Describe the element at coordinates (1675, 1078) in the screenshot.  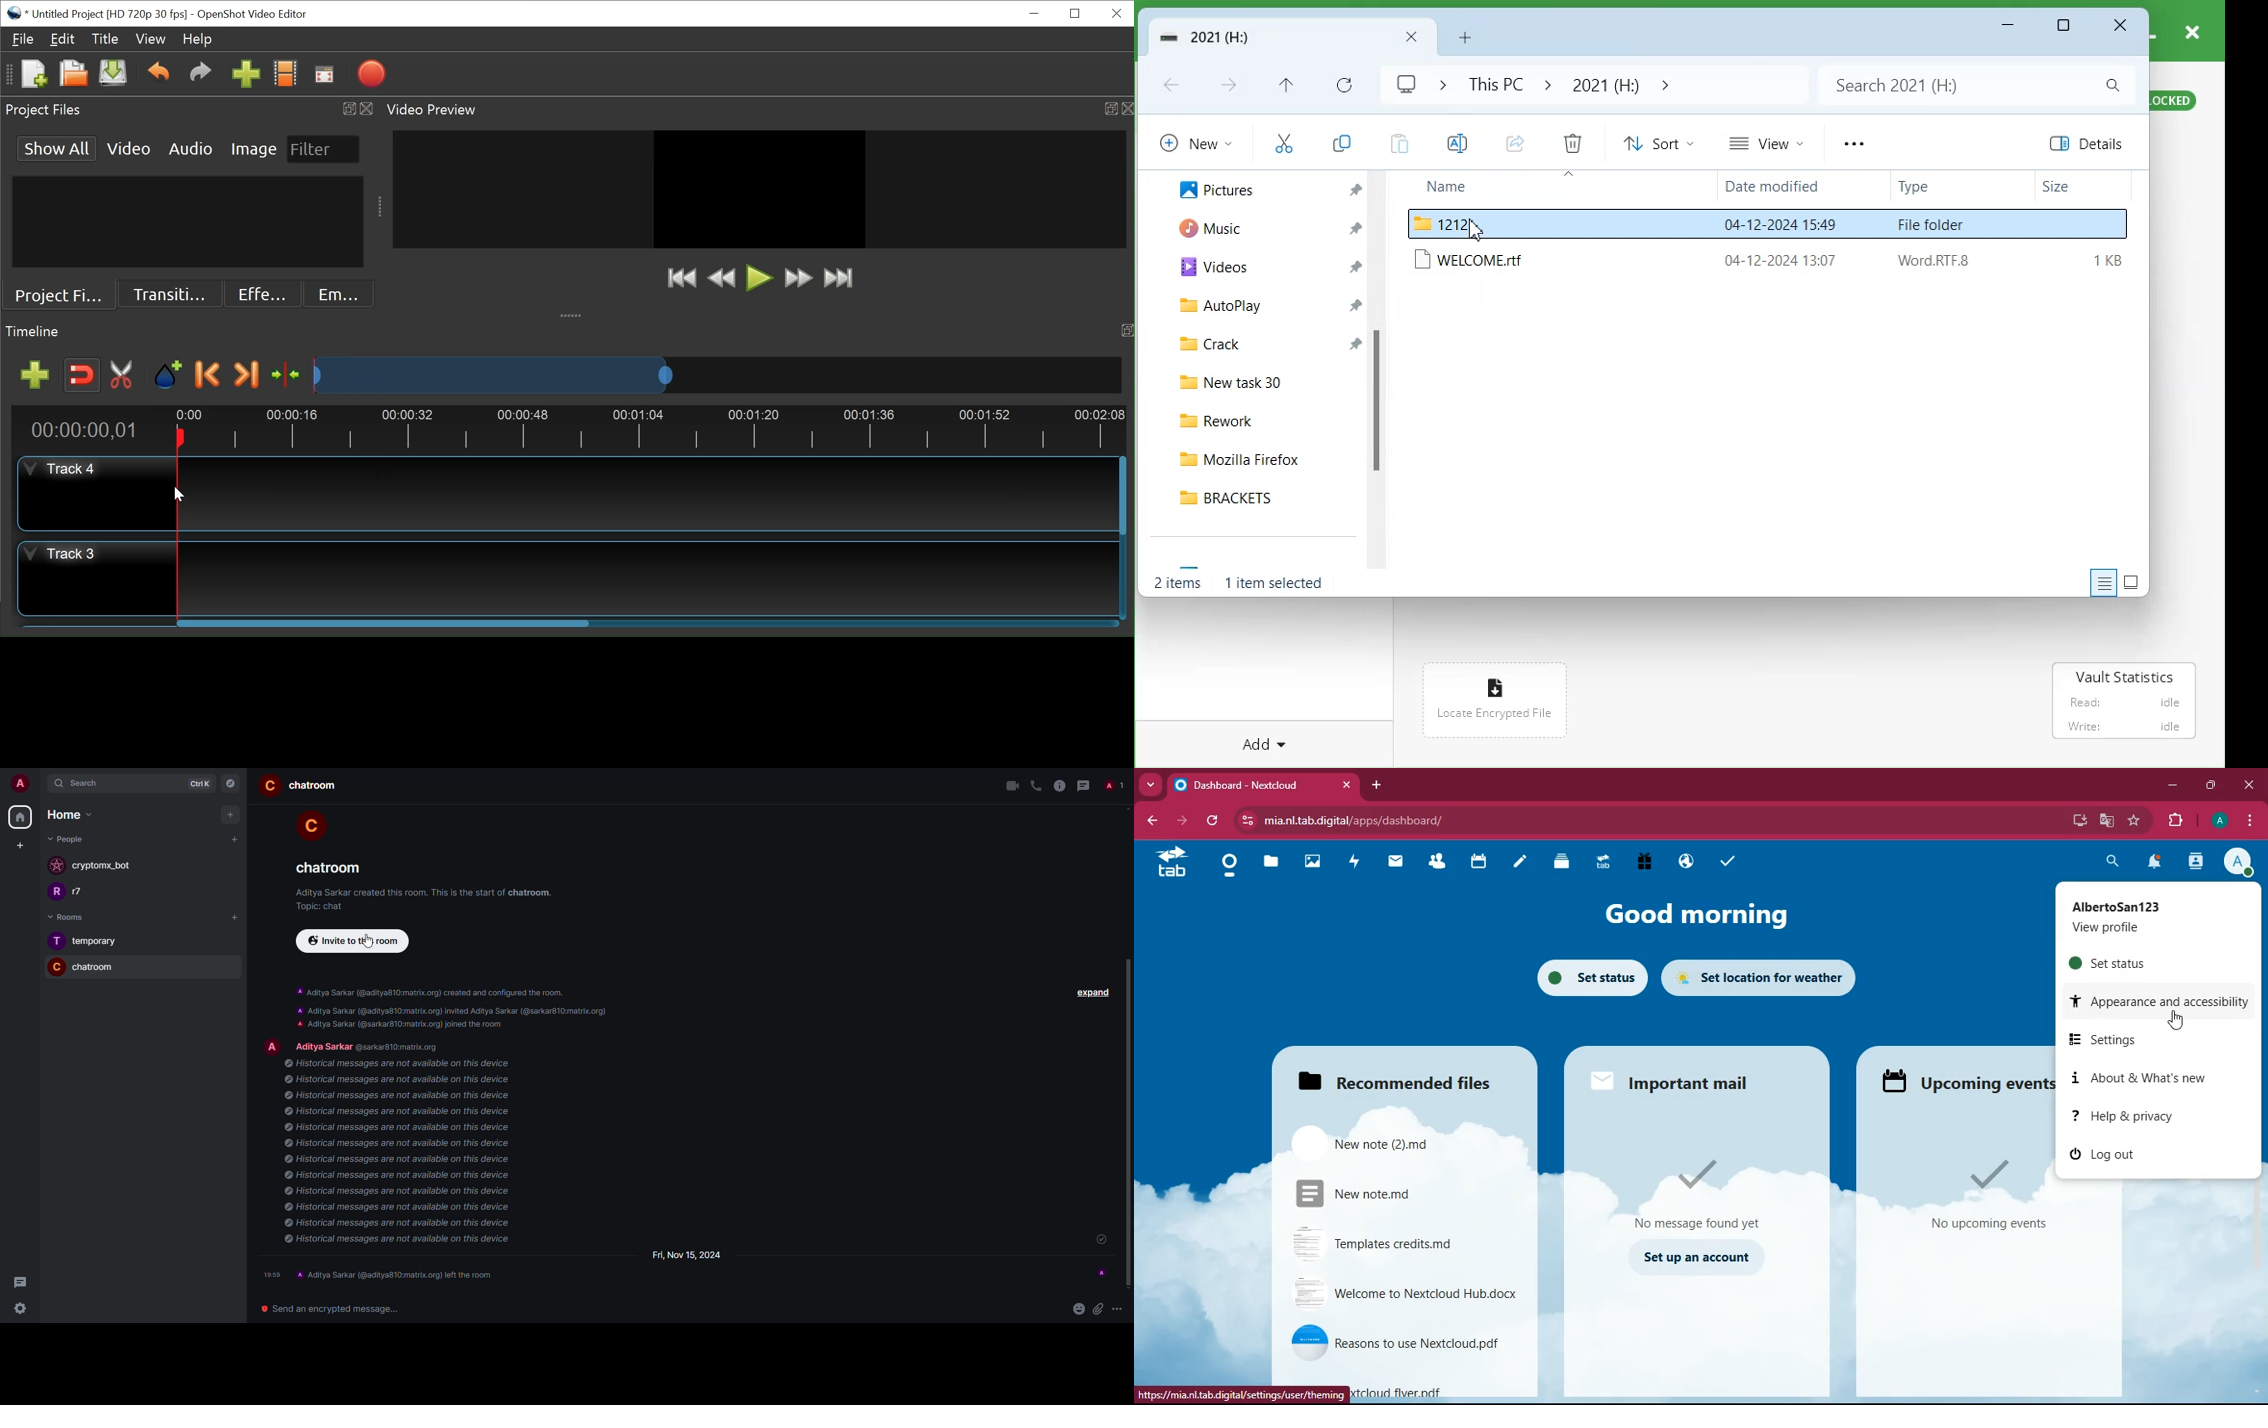
I see `mail` at that location.